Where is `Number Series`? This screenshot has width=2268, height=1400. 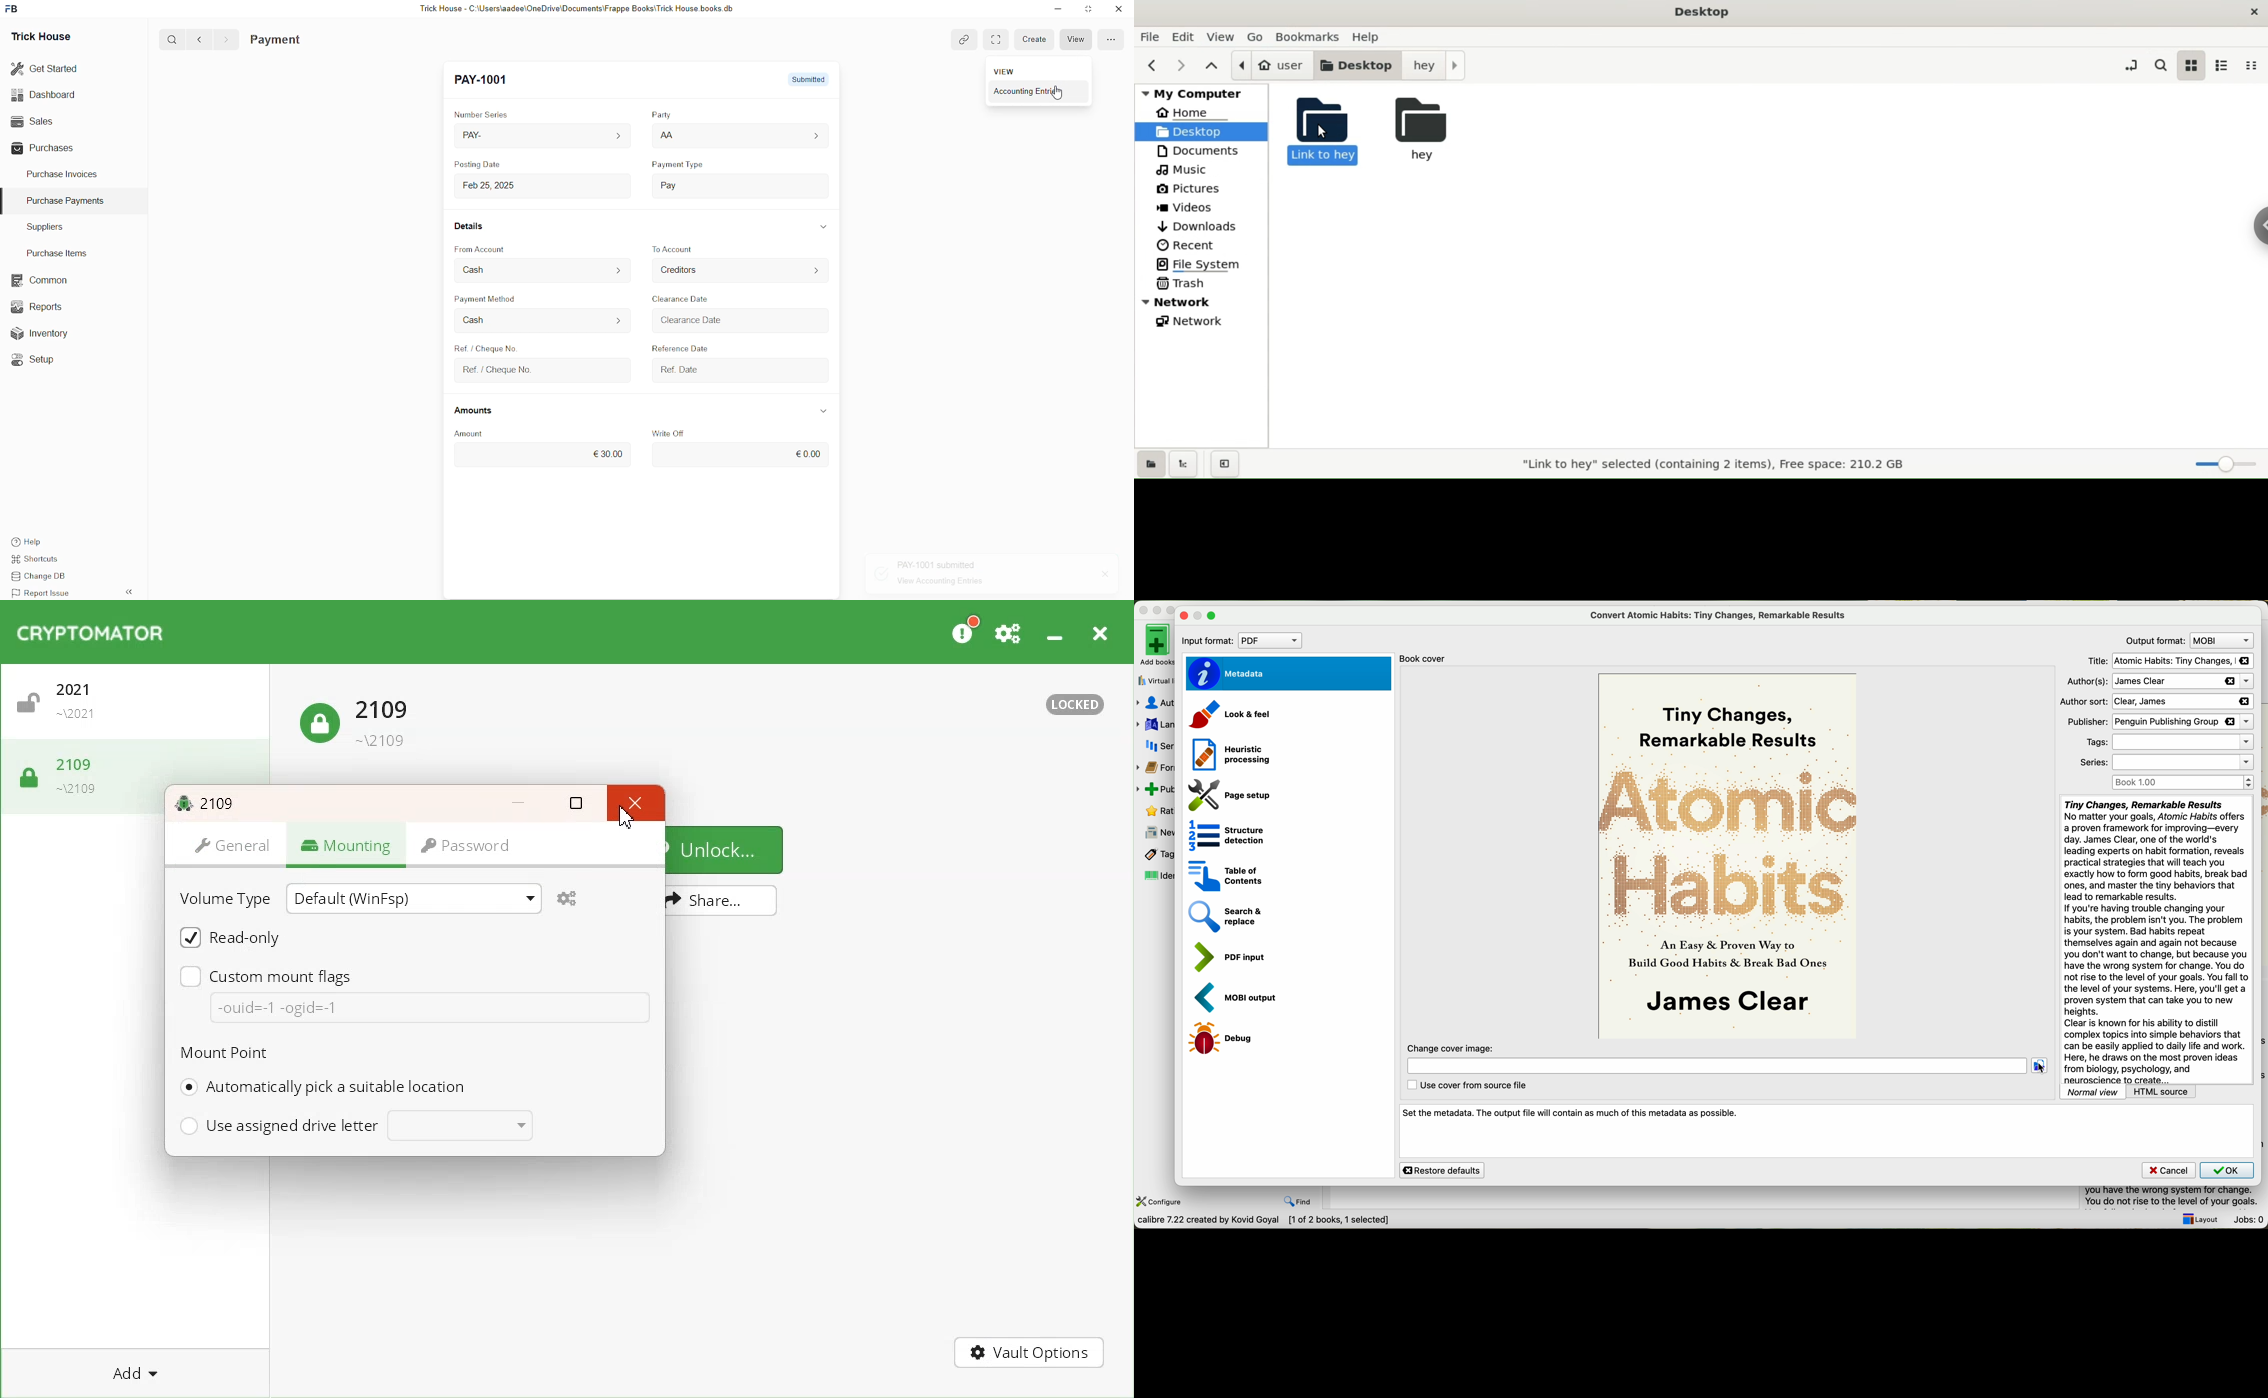
Number Series is located at coordinates (489, 114).